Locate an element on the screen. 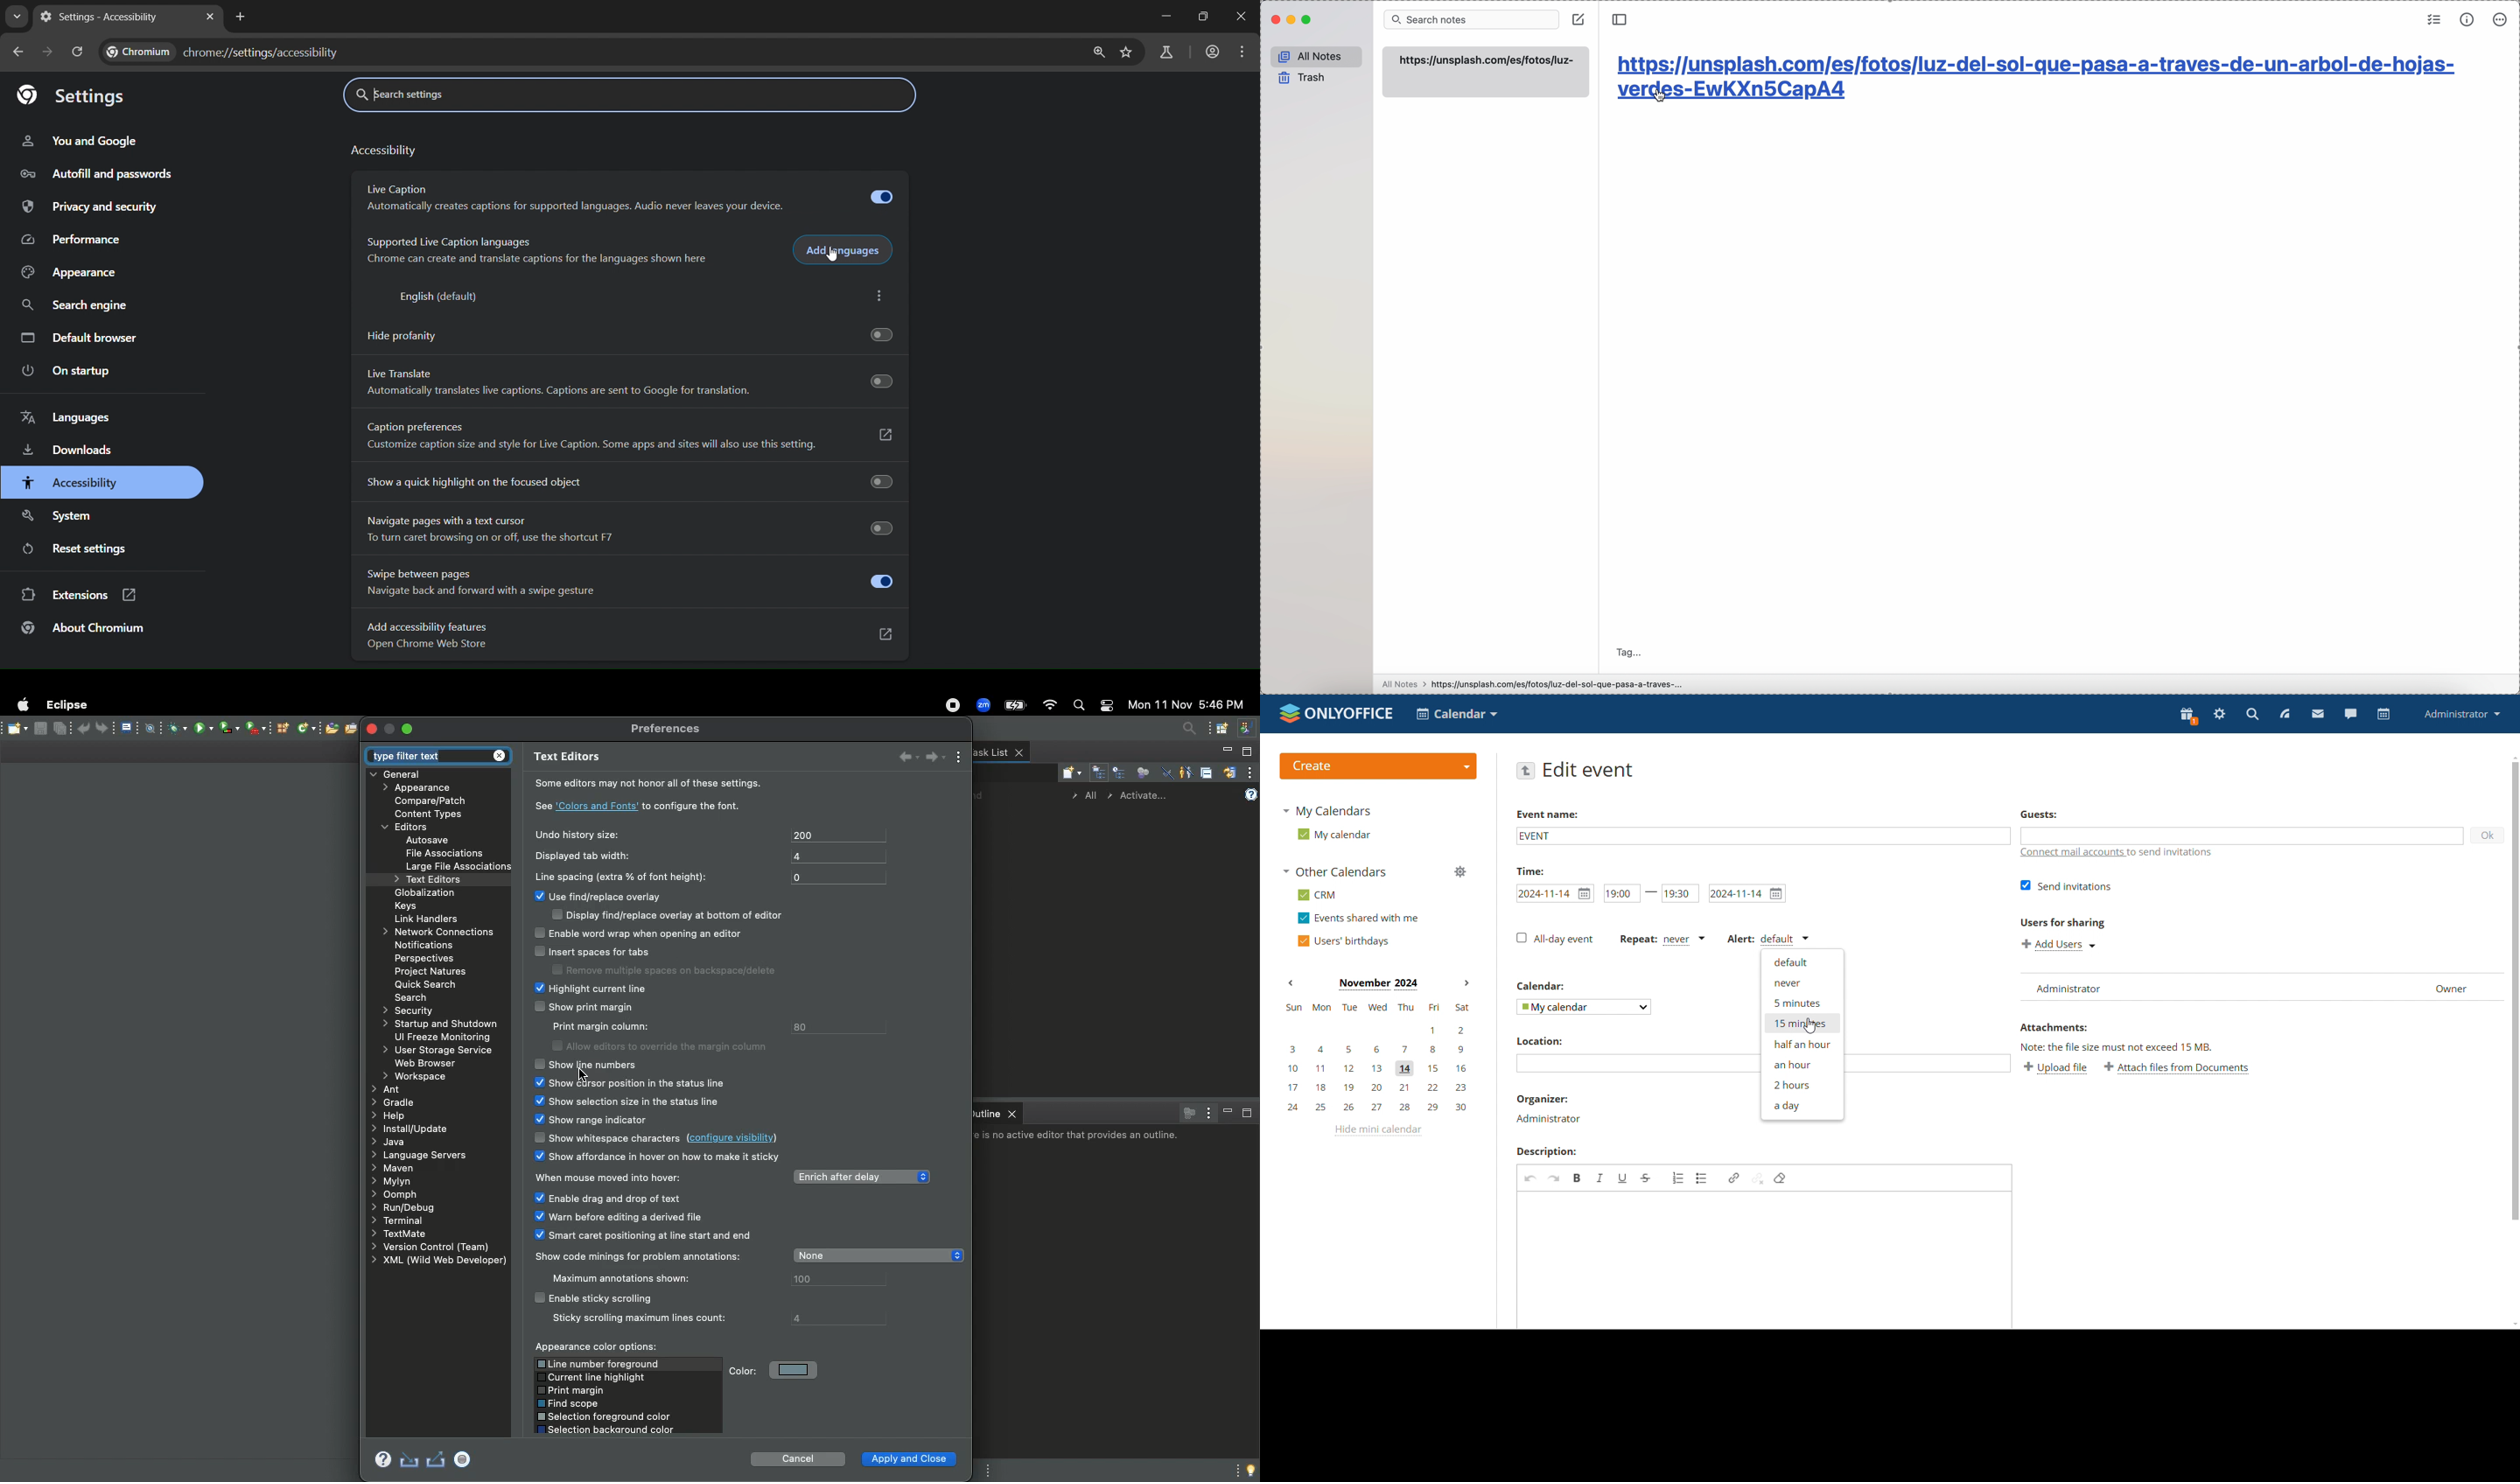  calendar: is located at coordinates (1544, 985).